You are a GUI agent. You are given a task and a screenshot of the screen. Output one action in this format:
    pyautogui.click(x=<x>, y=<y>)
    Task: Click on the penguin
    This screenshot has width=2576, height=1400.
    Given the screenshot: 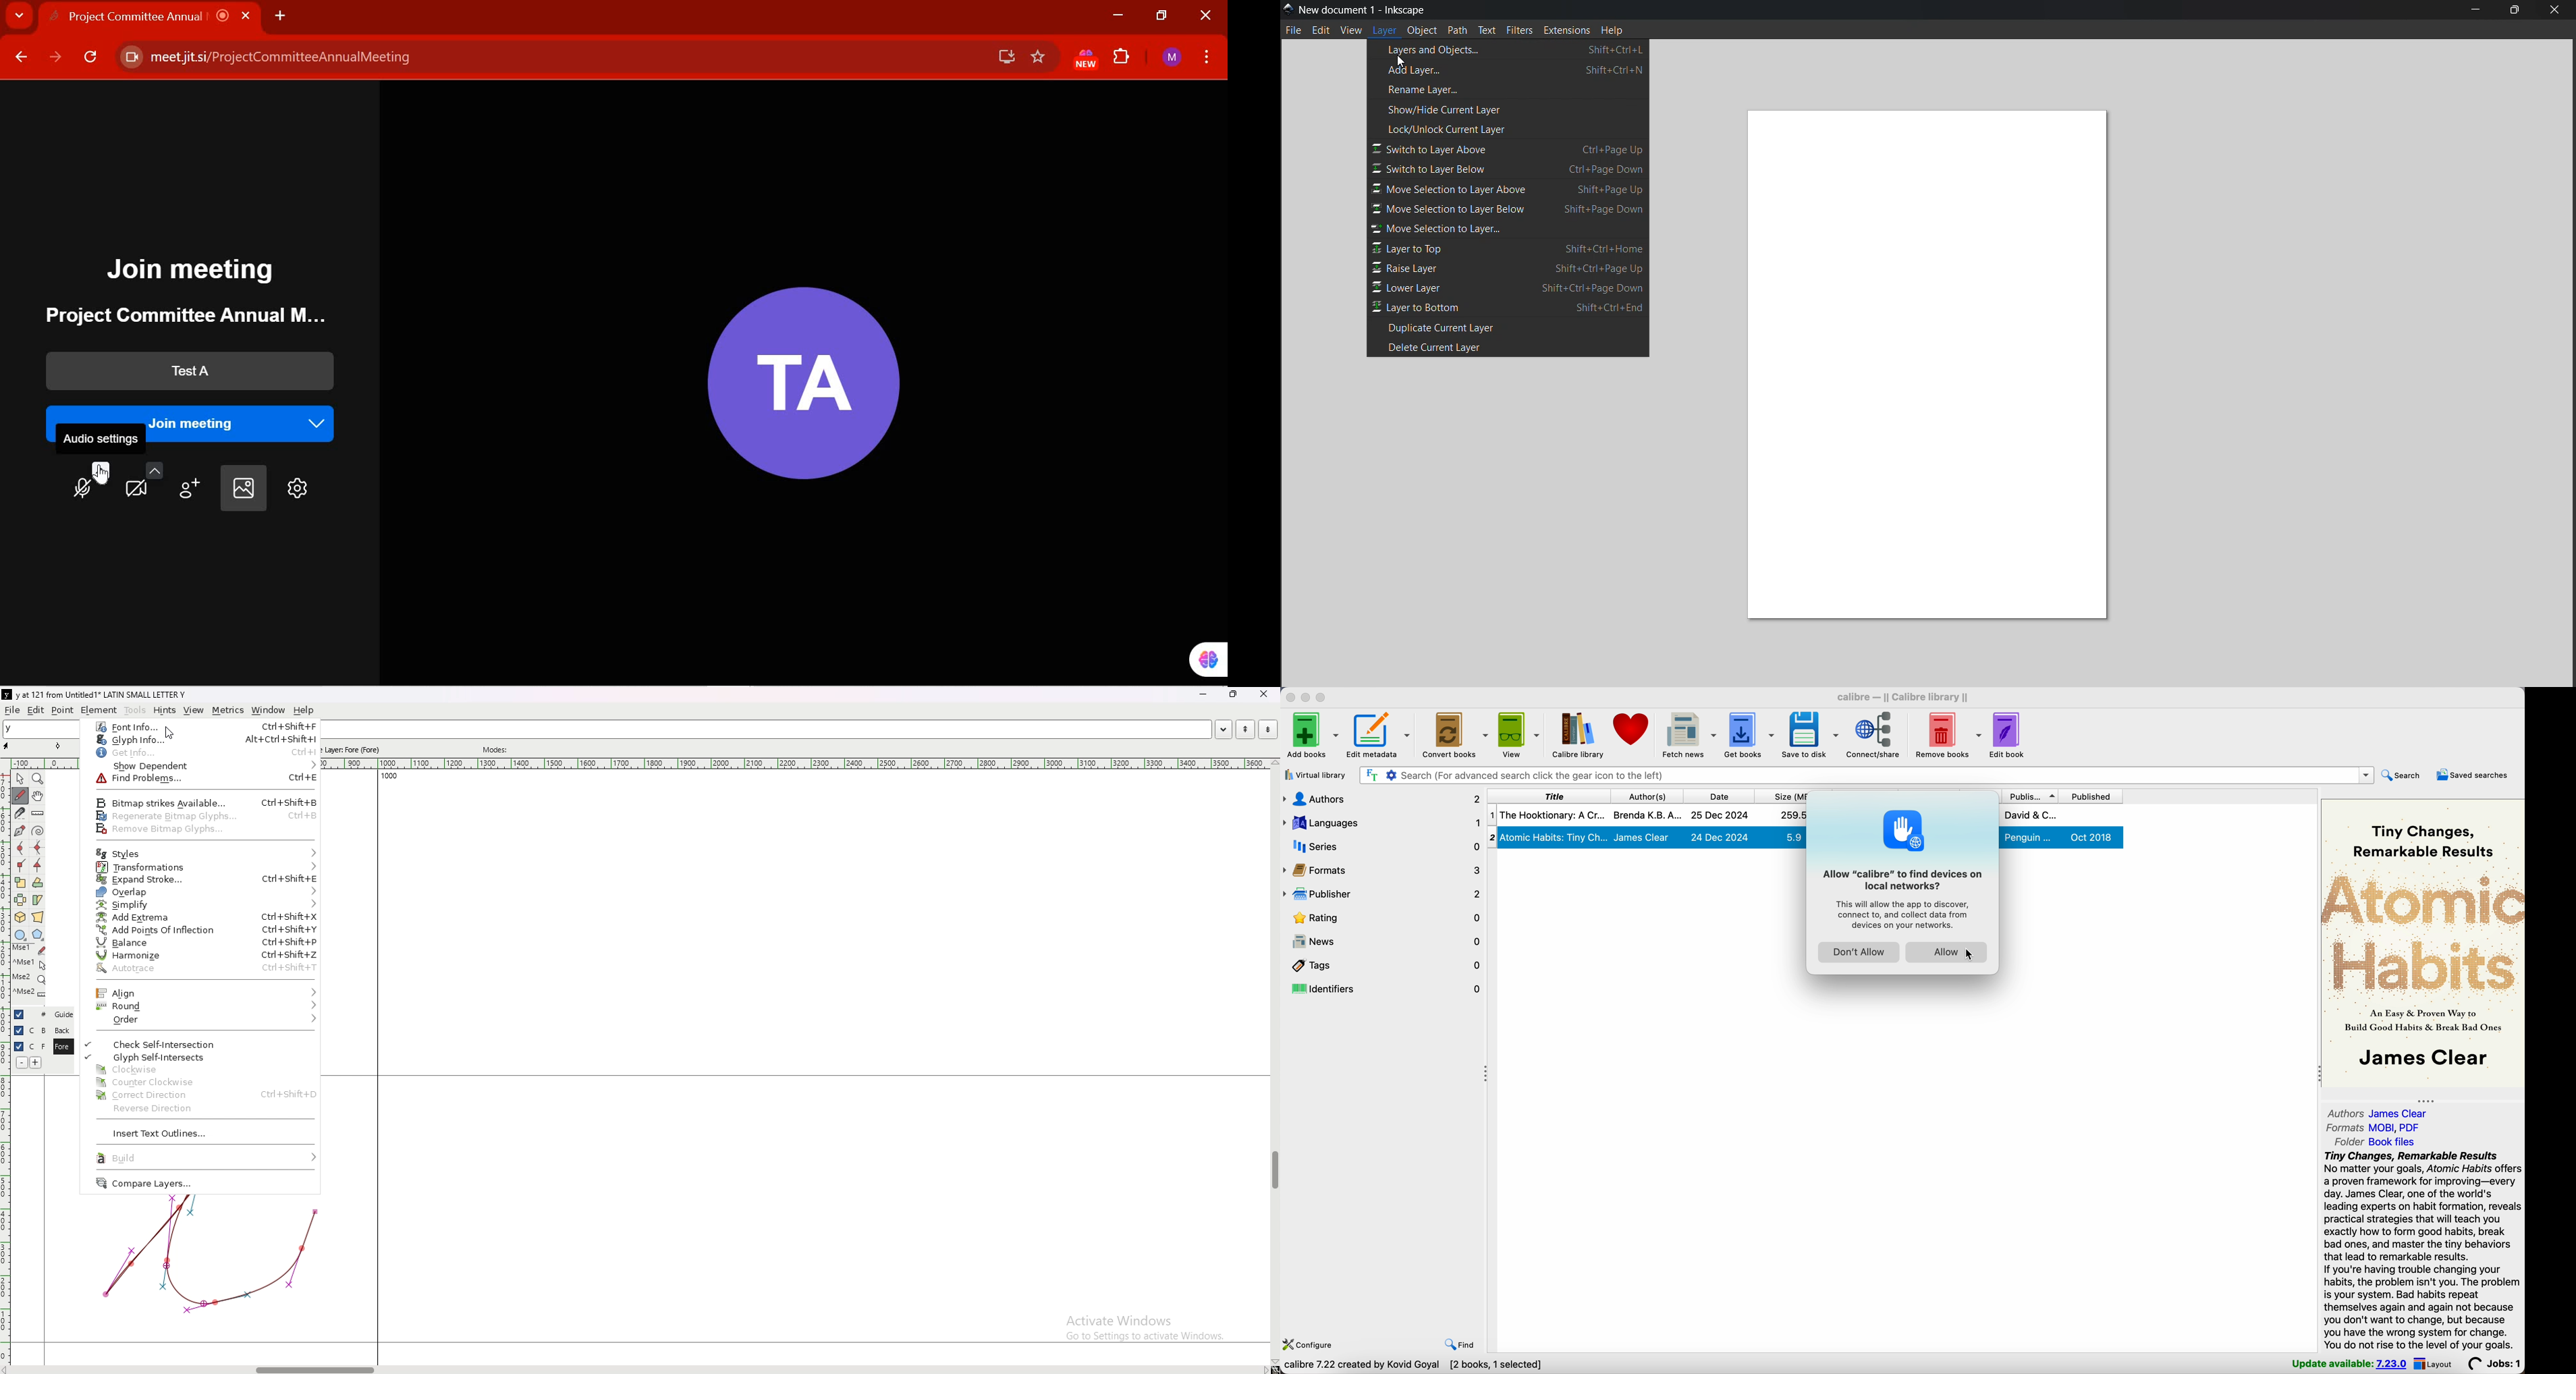 What is the action you would take?
    pyautogui.click(x=2028, y=837)
    